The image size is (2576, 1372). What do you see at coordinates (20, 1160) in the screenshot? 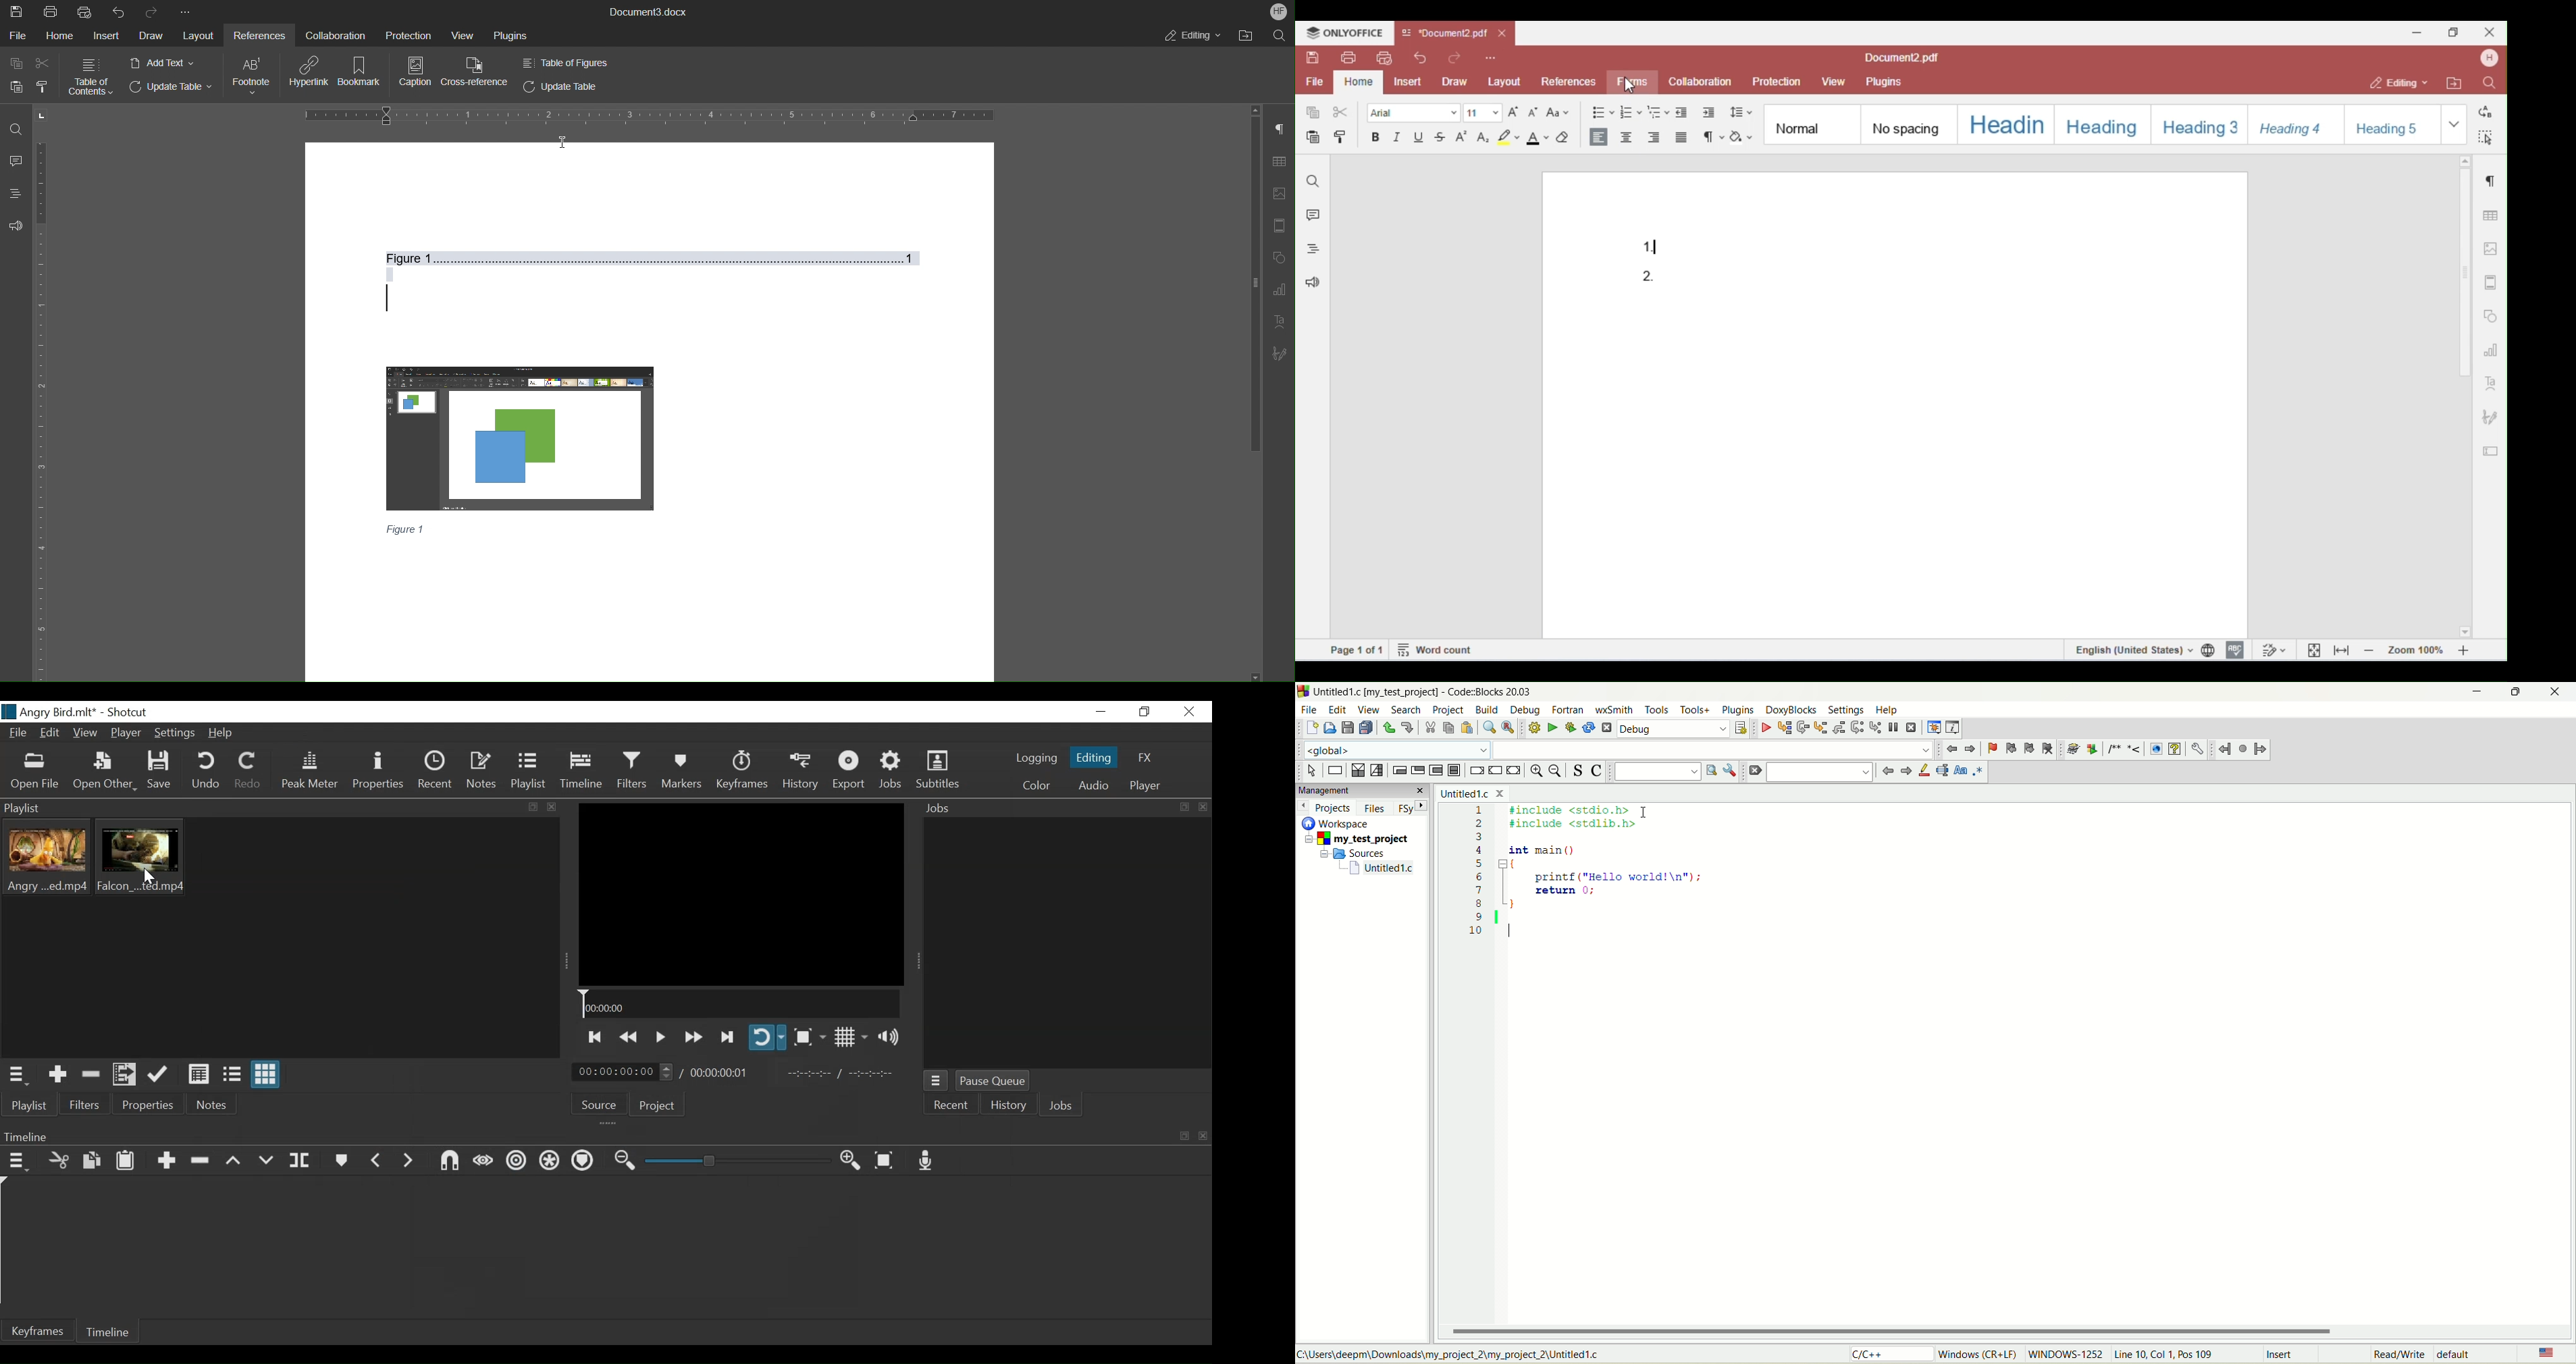
I see `Timeline menu` at bounding box center [20, 1160].